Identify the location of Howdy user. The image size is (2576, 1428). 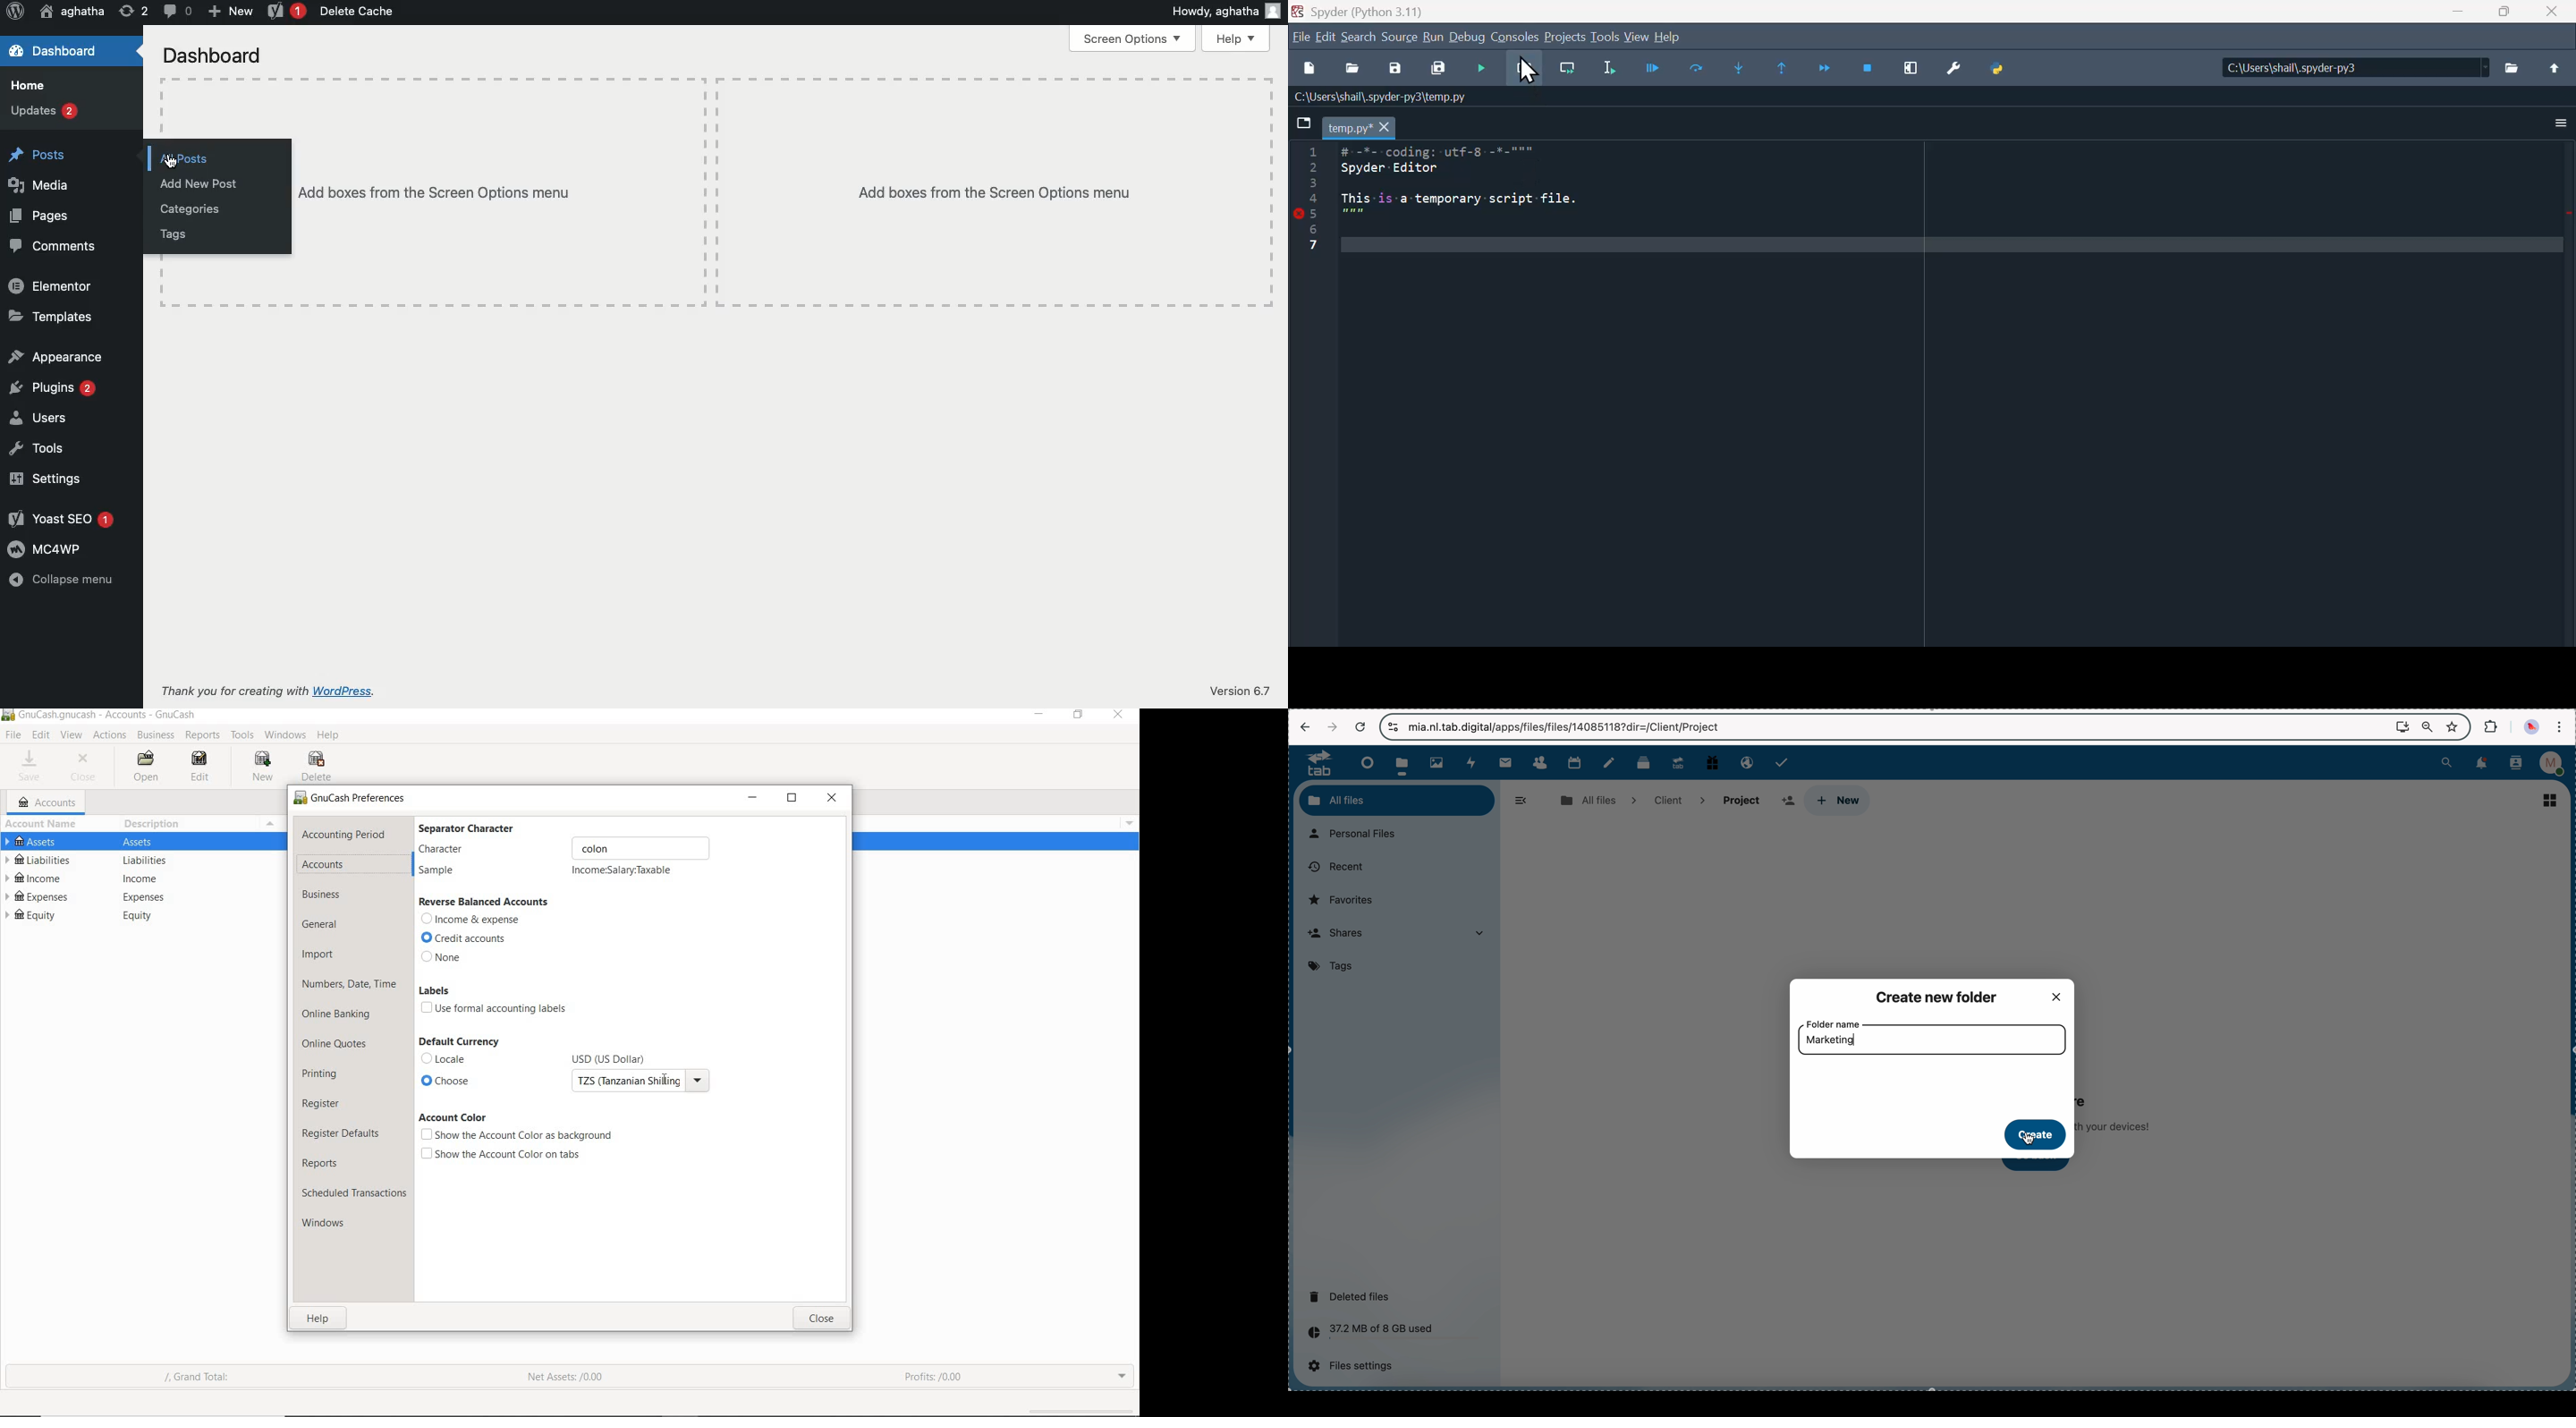
(1224, 13).